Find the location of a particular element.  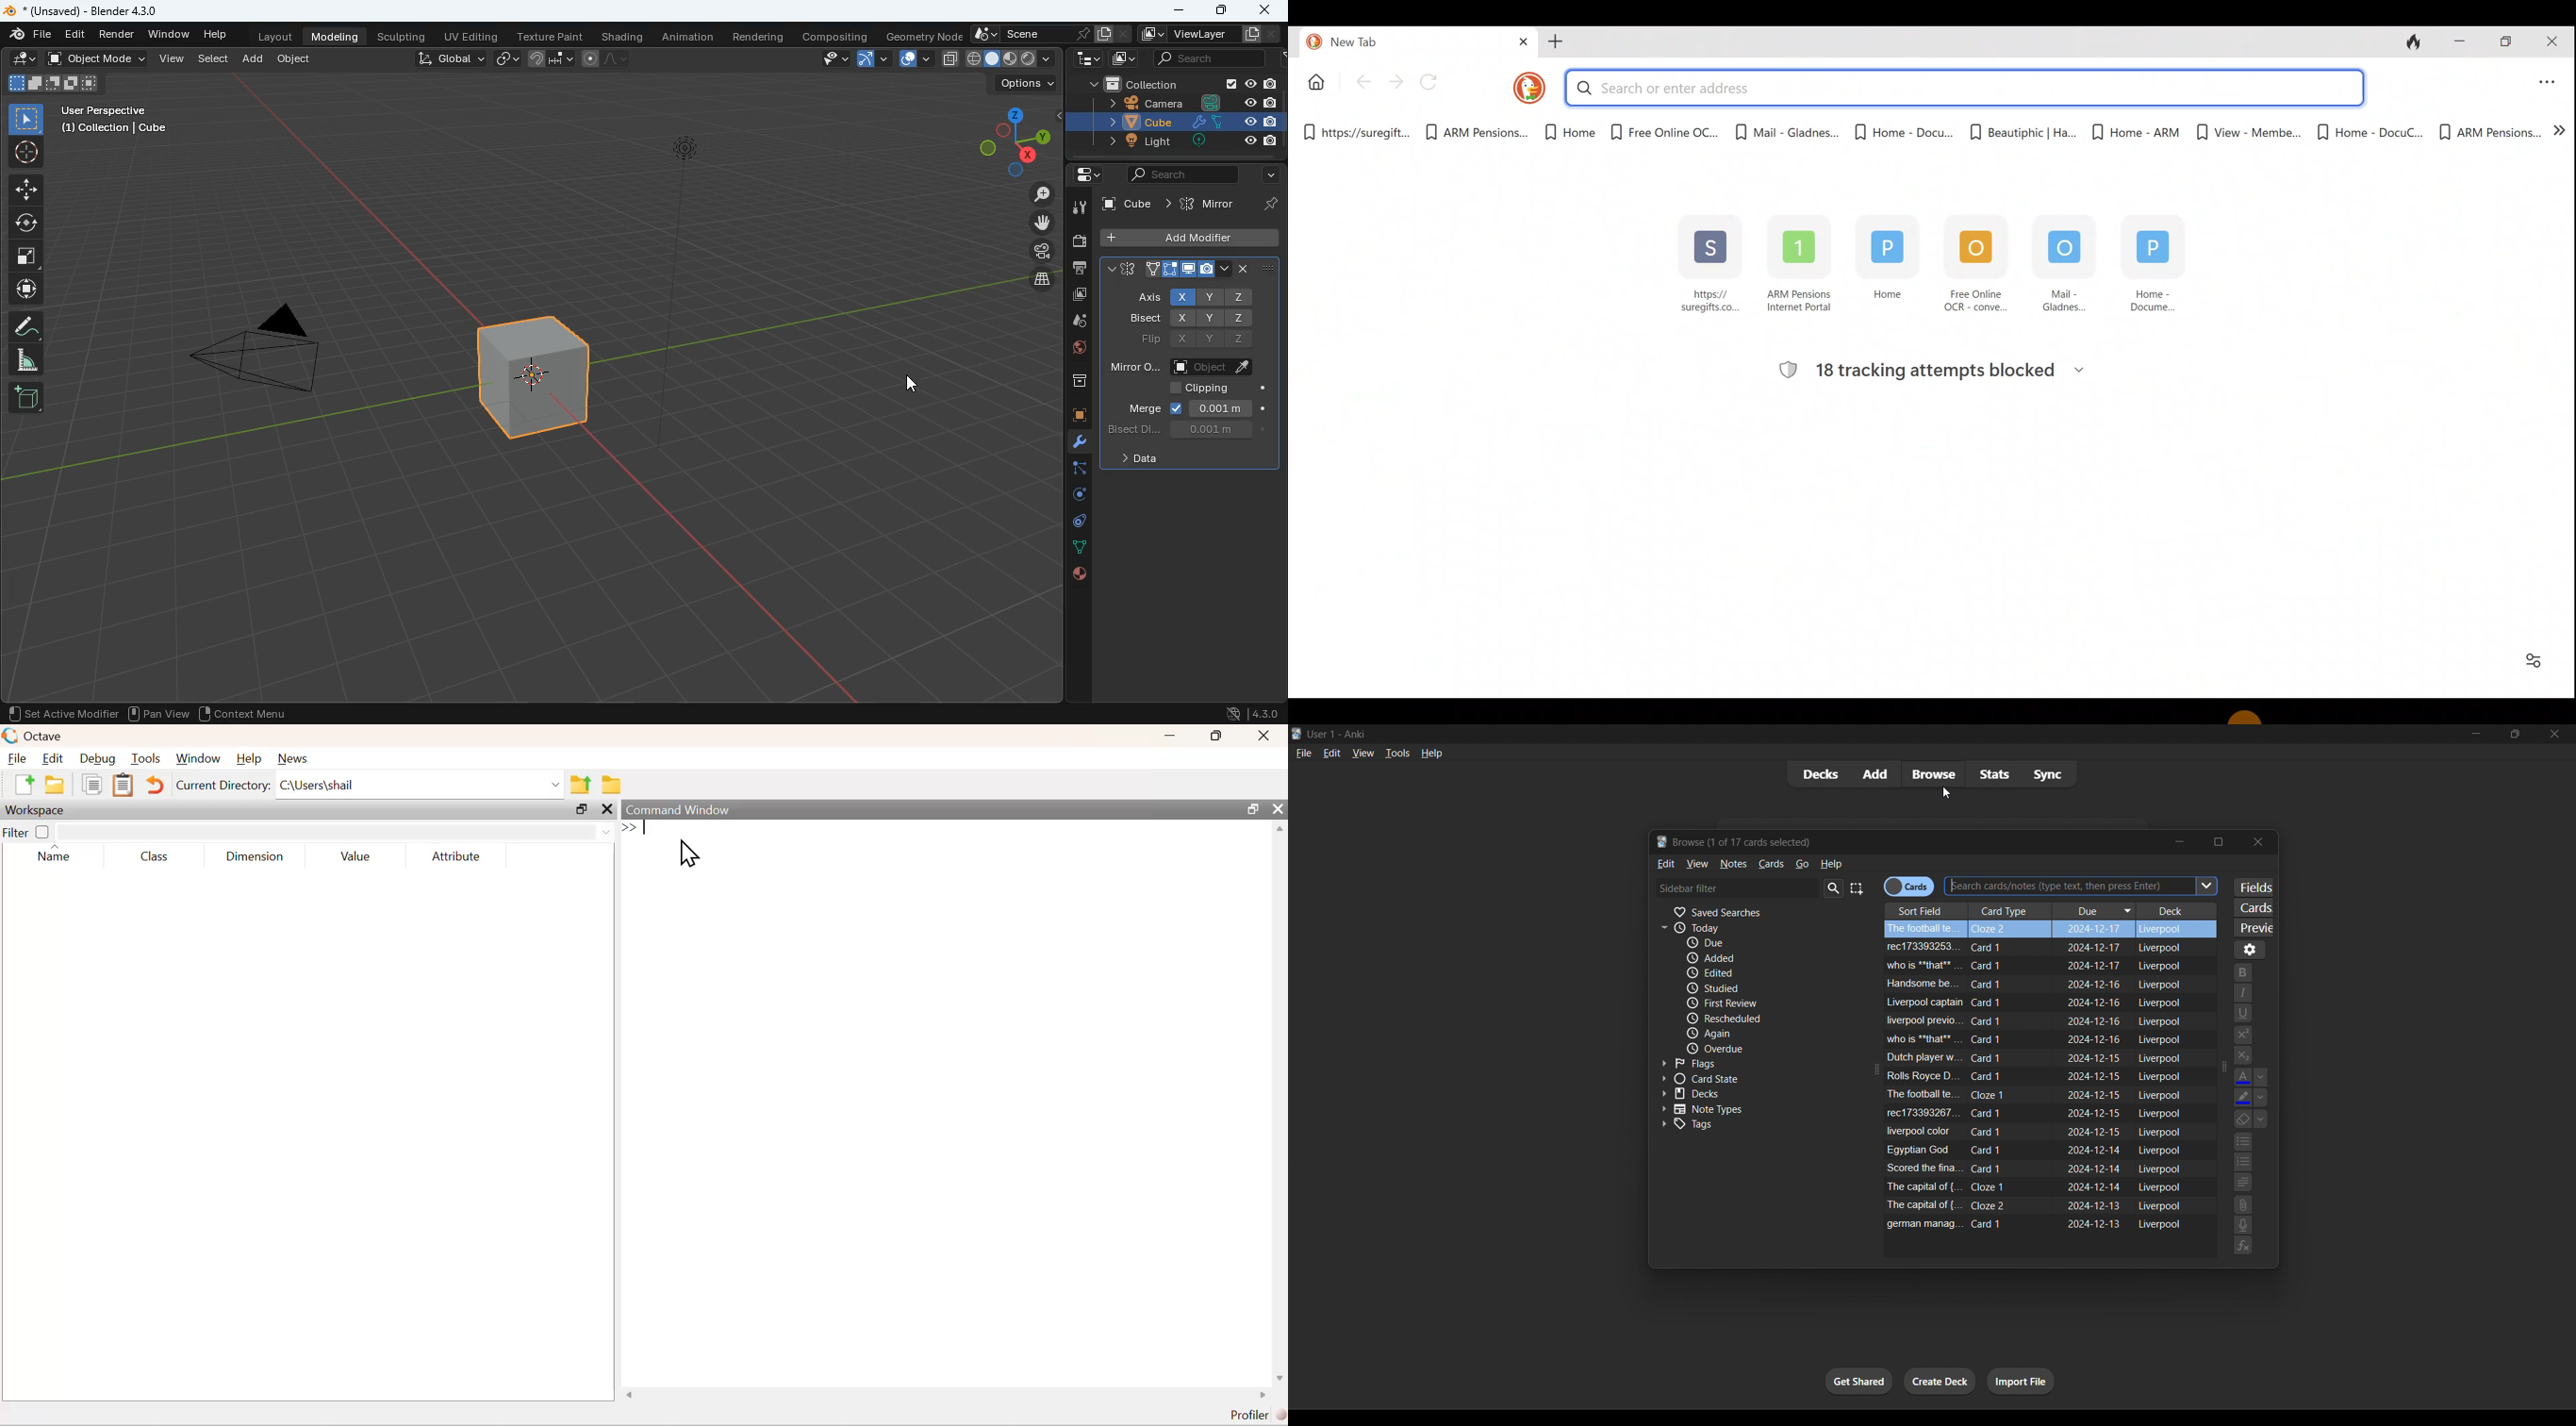

card 1 is located at coordinates (1996, 1169).